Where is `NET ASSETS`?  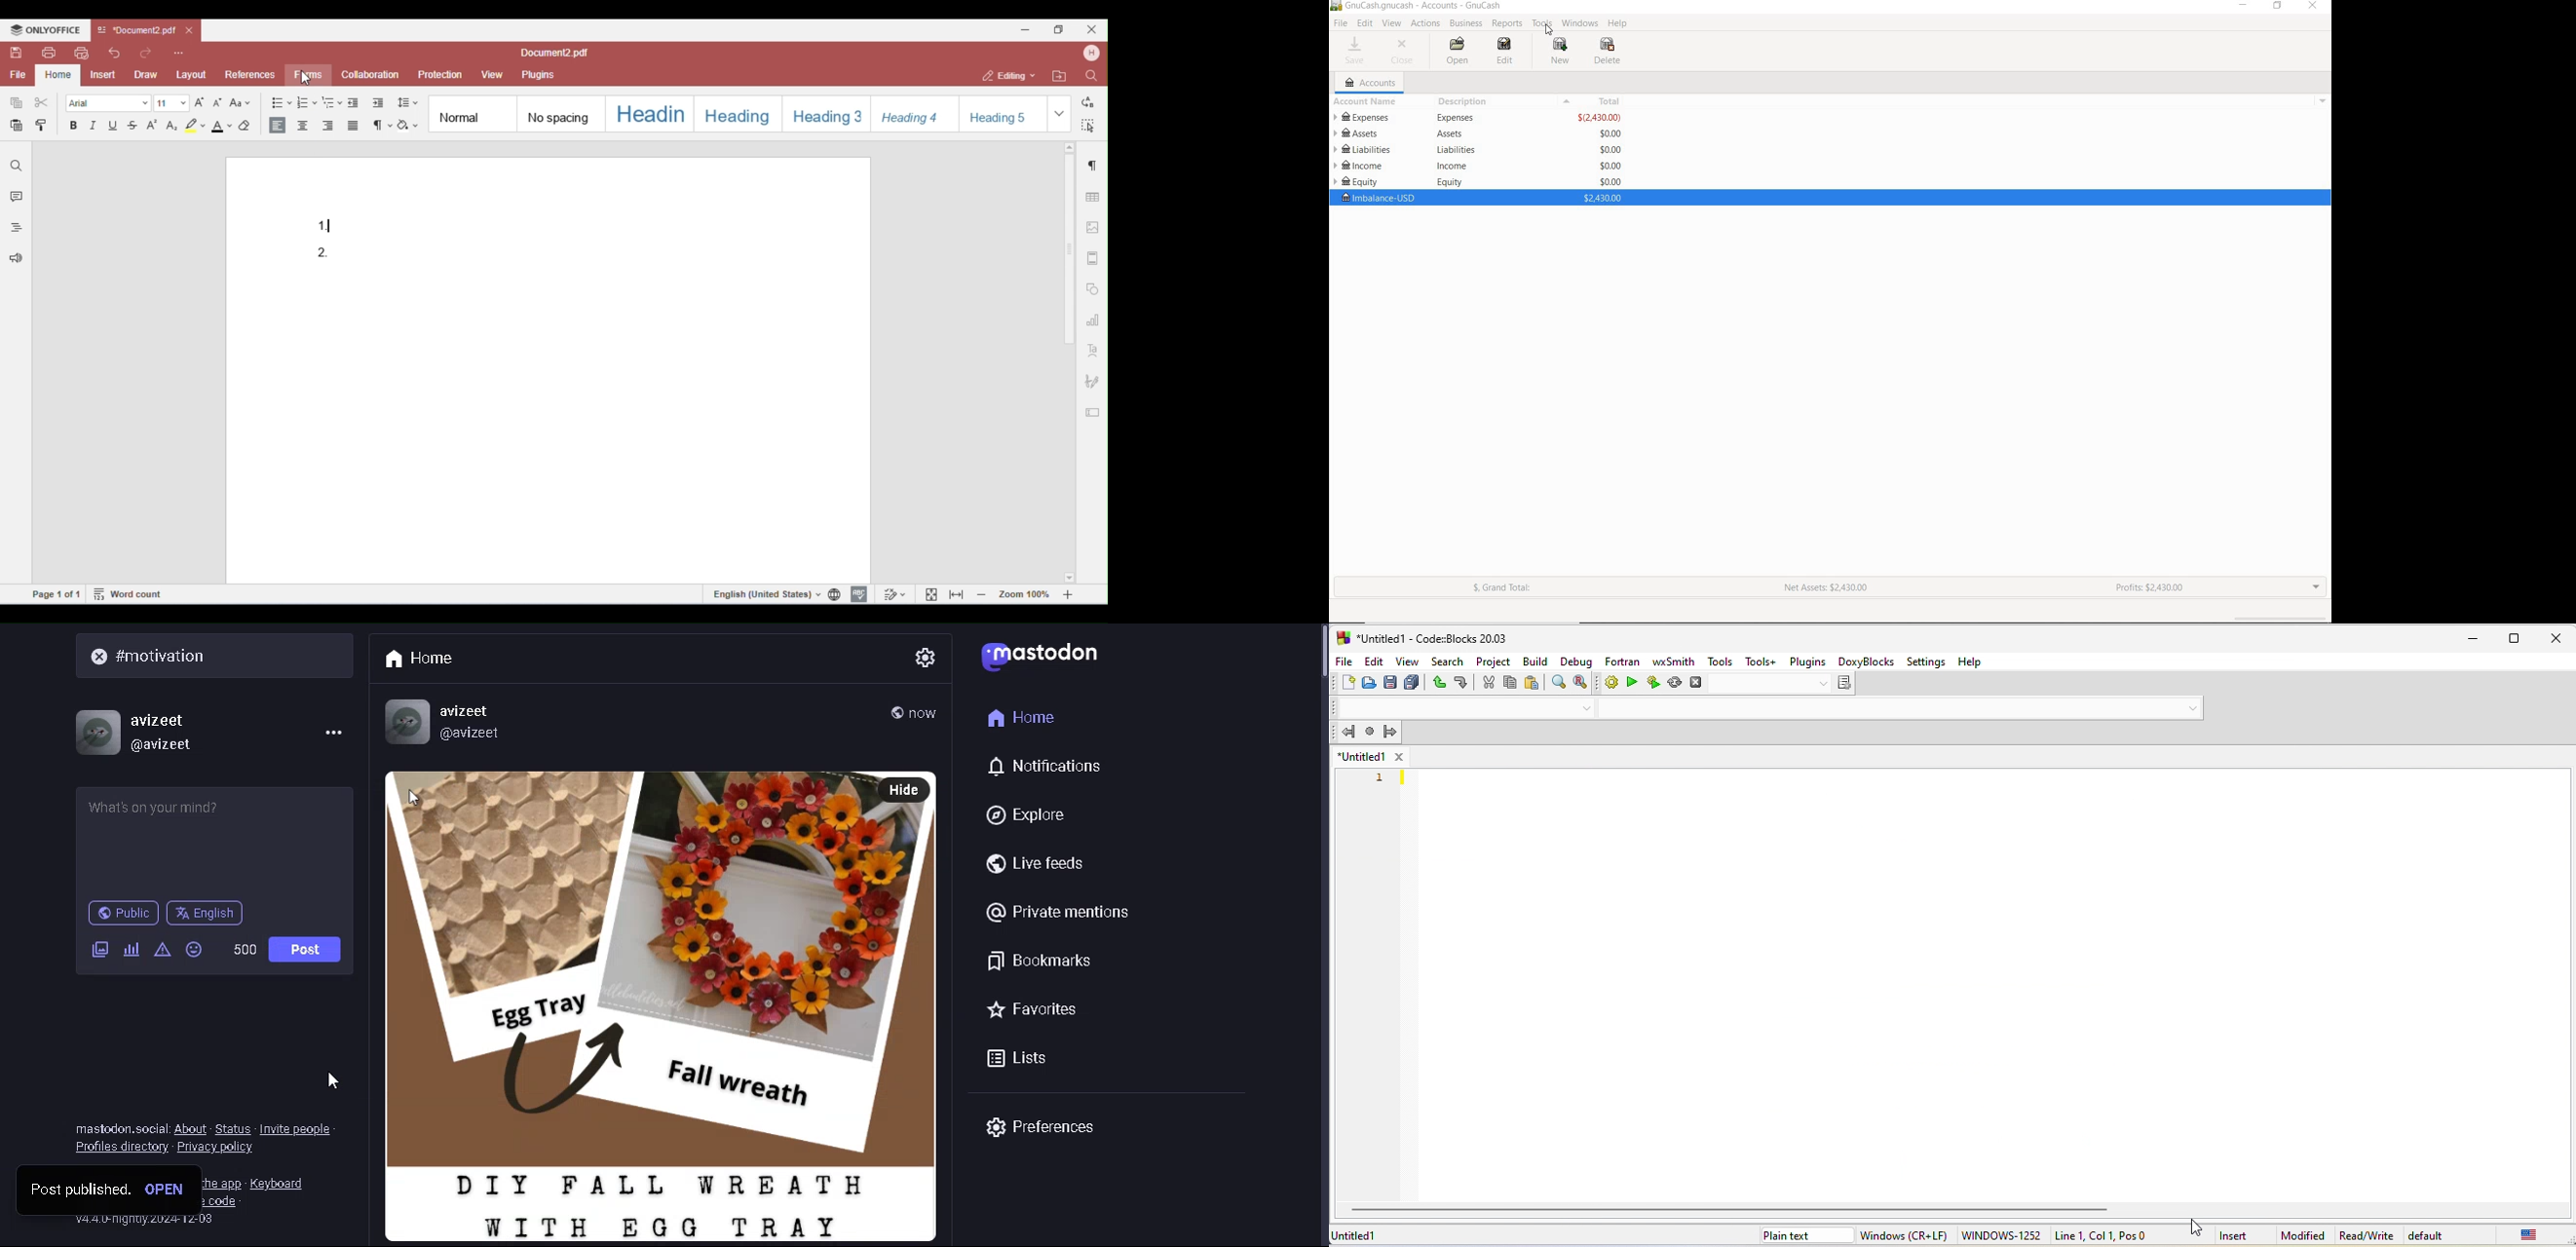
NET ASSETS is located at coordinates (1825, 588).